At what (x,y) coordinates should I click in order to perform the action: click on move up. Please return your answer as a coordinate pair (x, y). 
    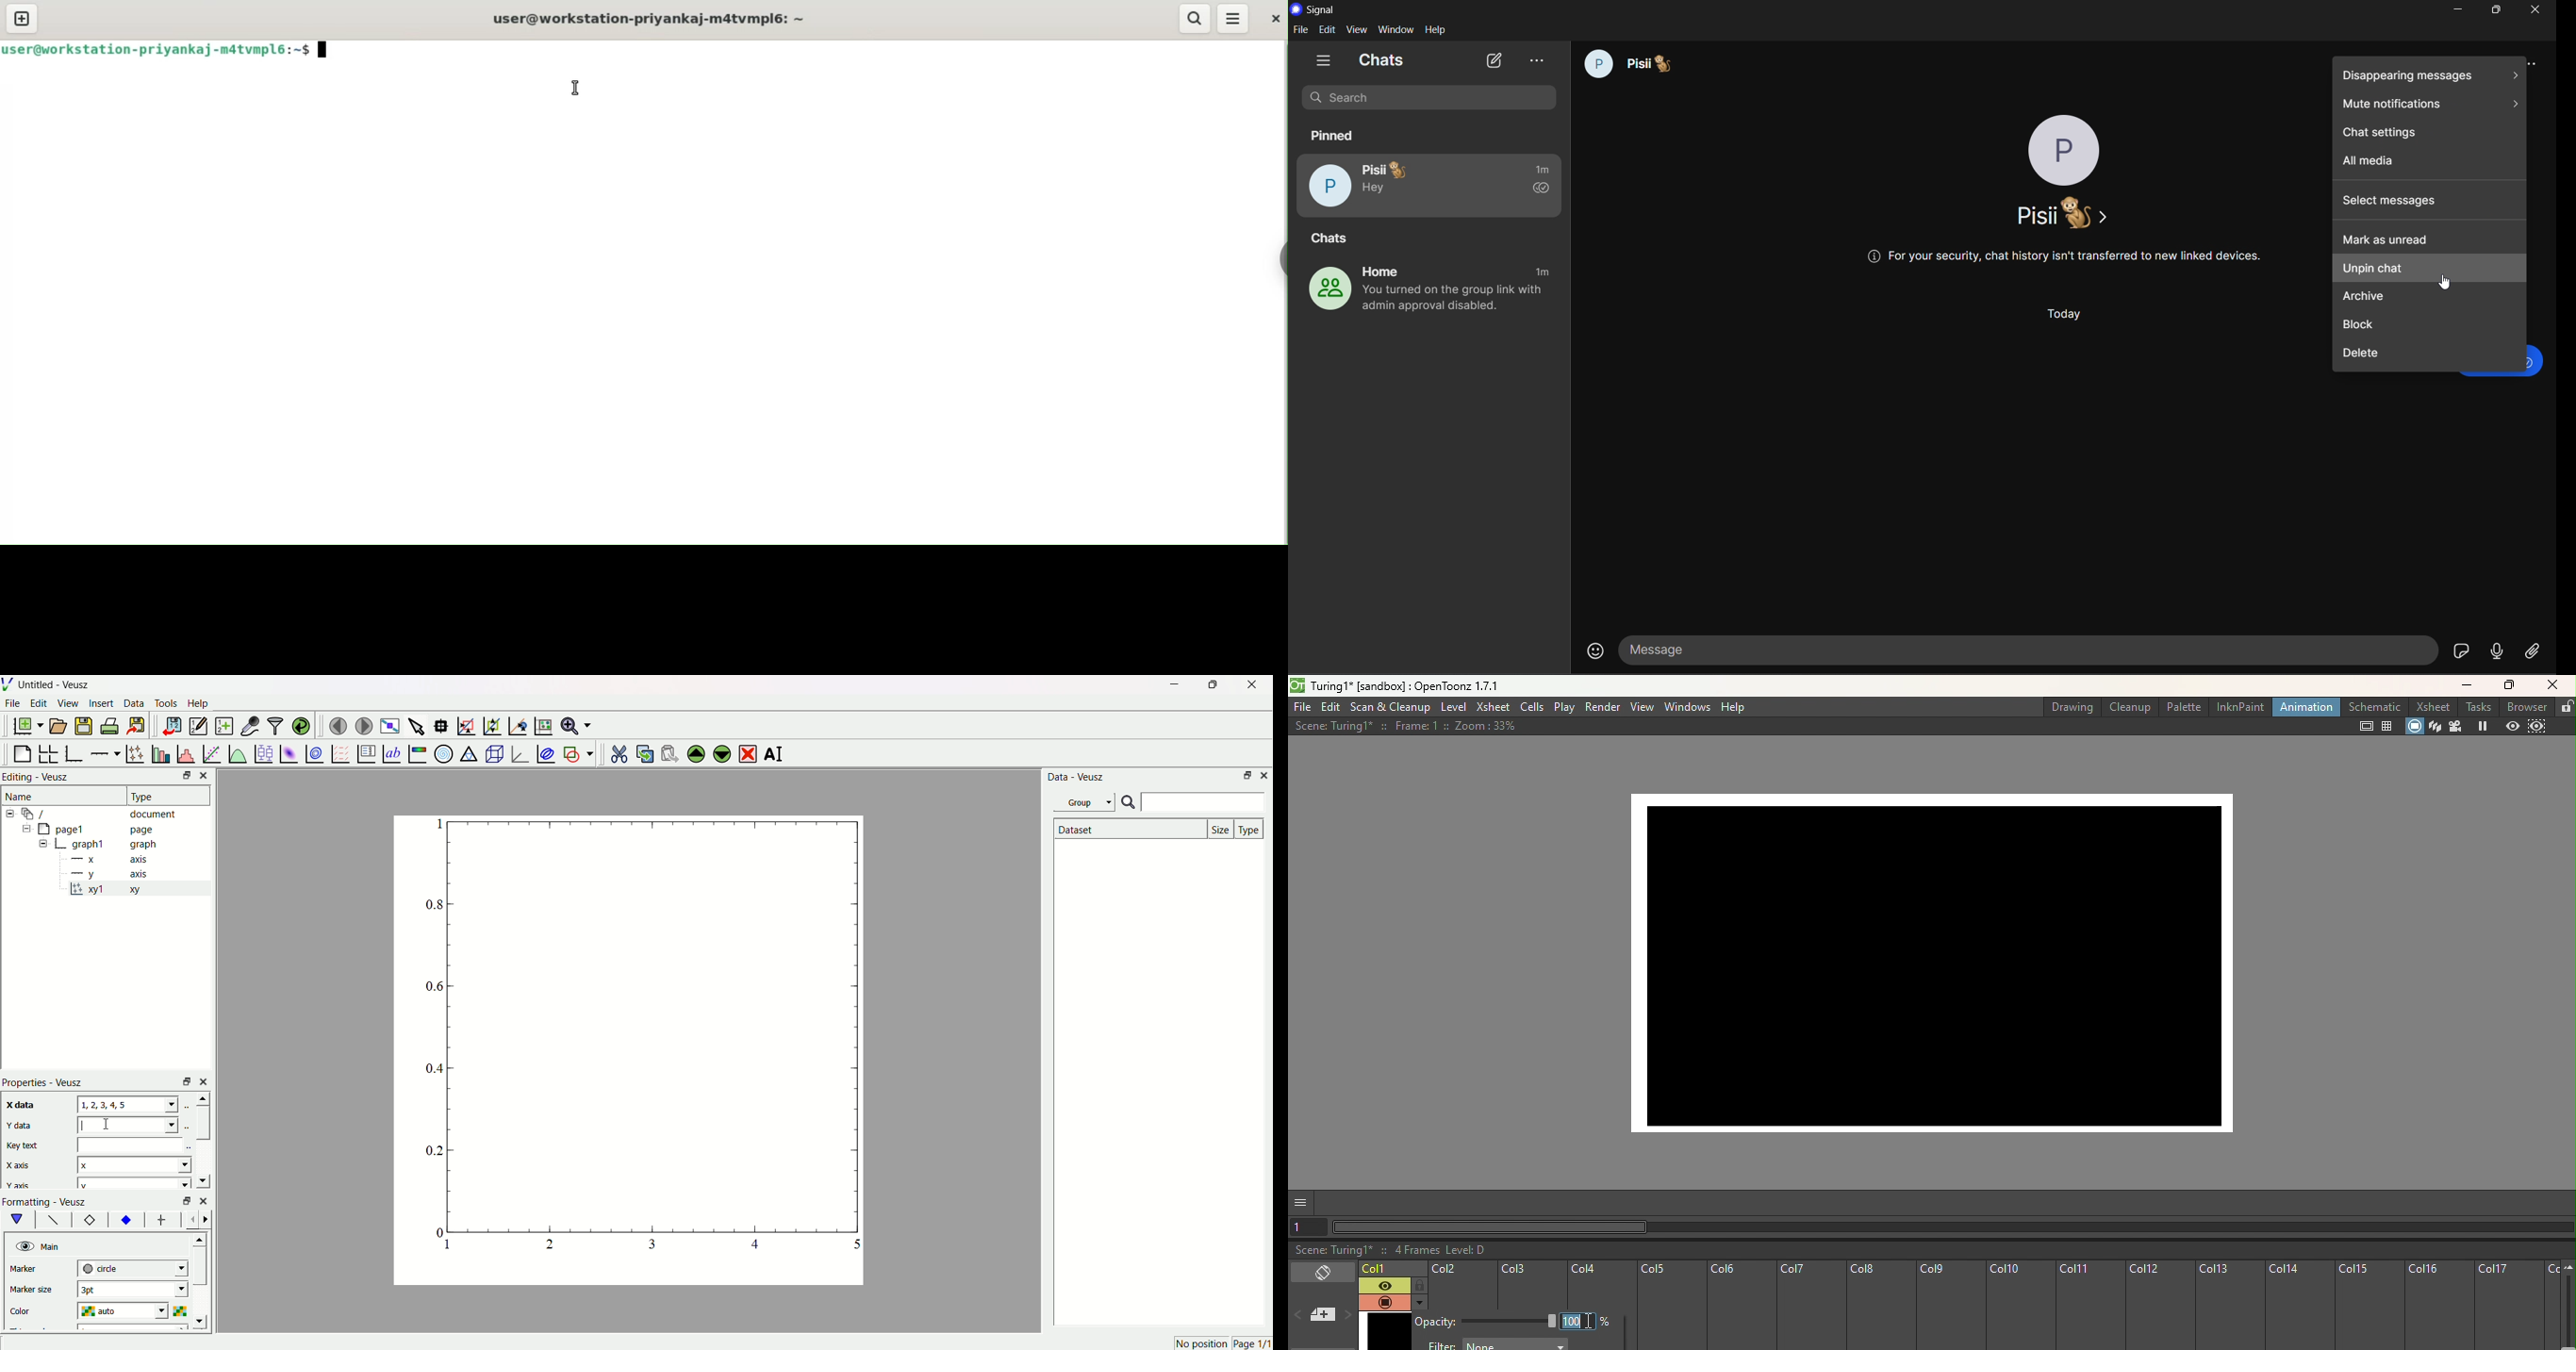
    Looking at the image, I should click on (201, 1098).